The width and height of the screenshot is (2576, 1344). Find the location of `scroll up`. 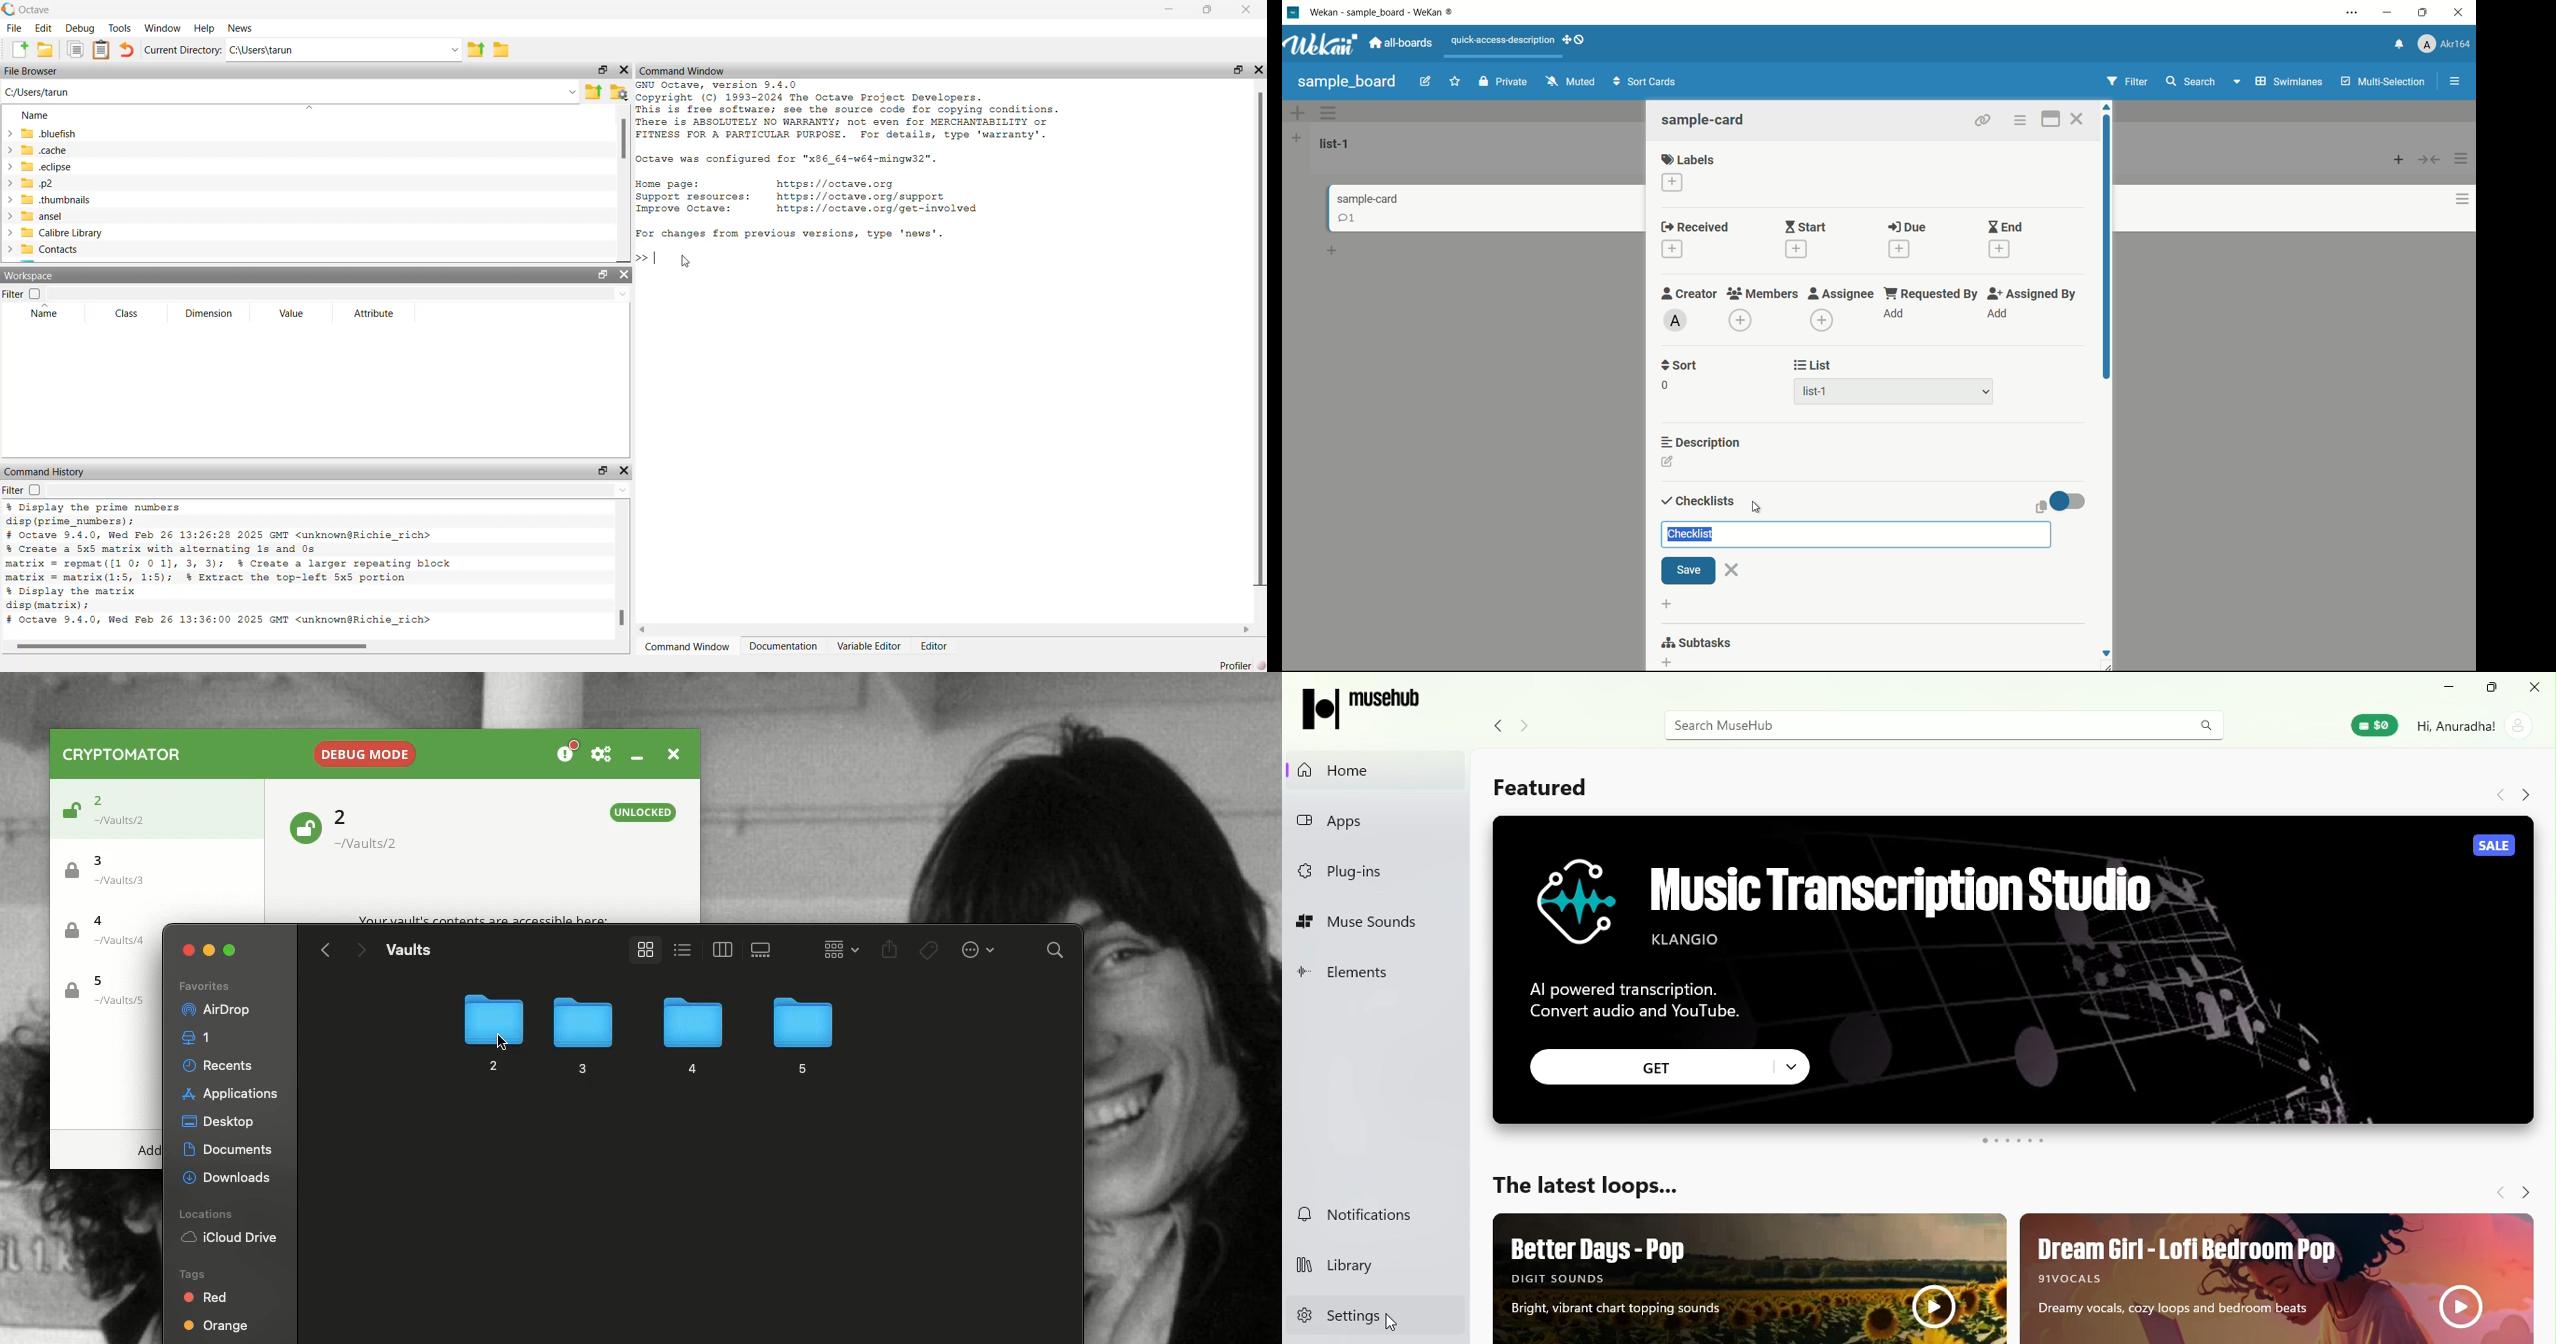

scroll up is located at coordinates (2107, 106).